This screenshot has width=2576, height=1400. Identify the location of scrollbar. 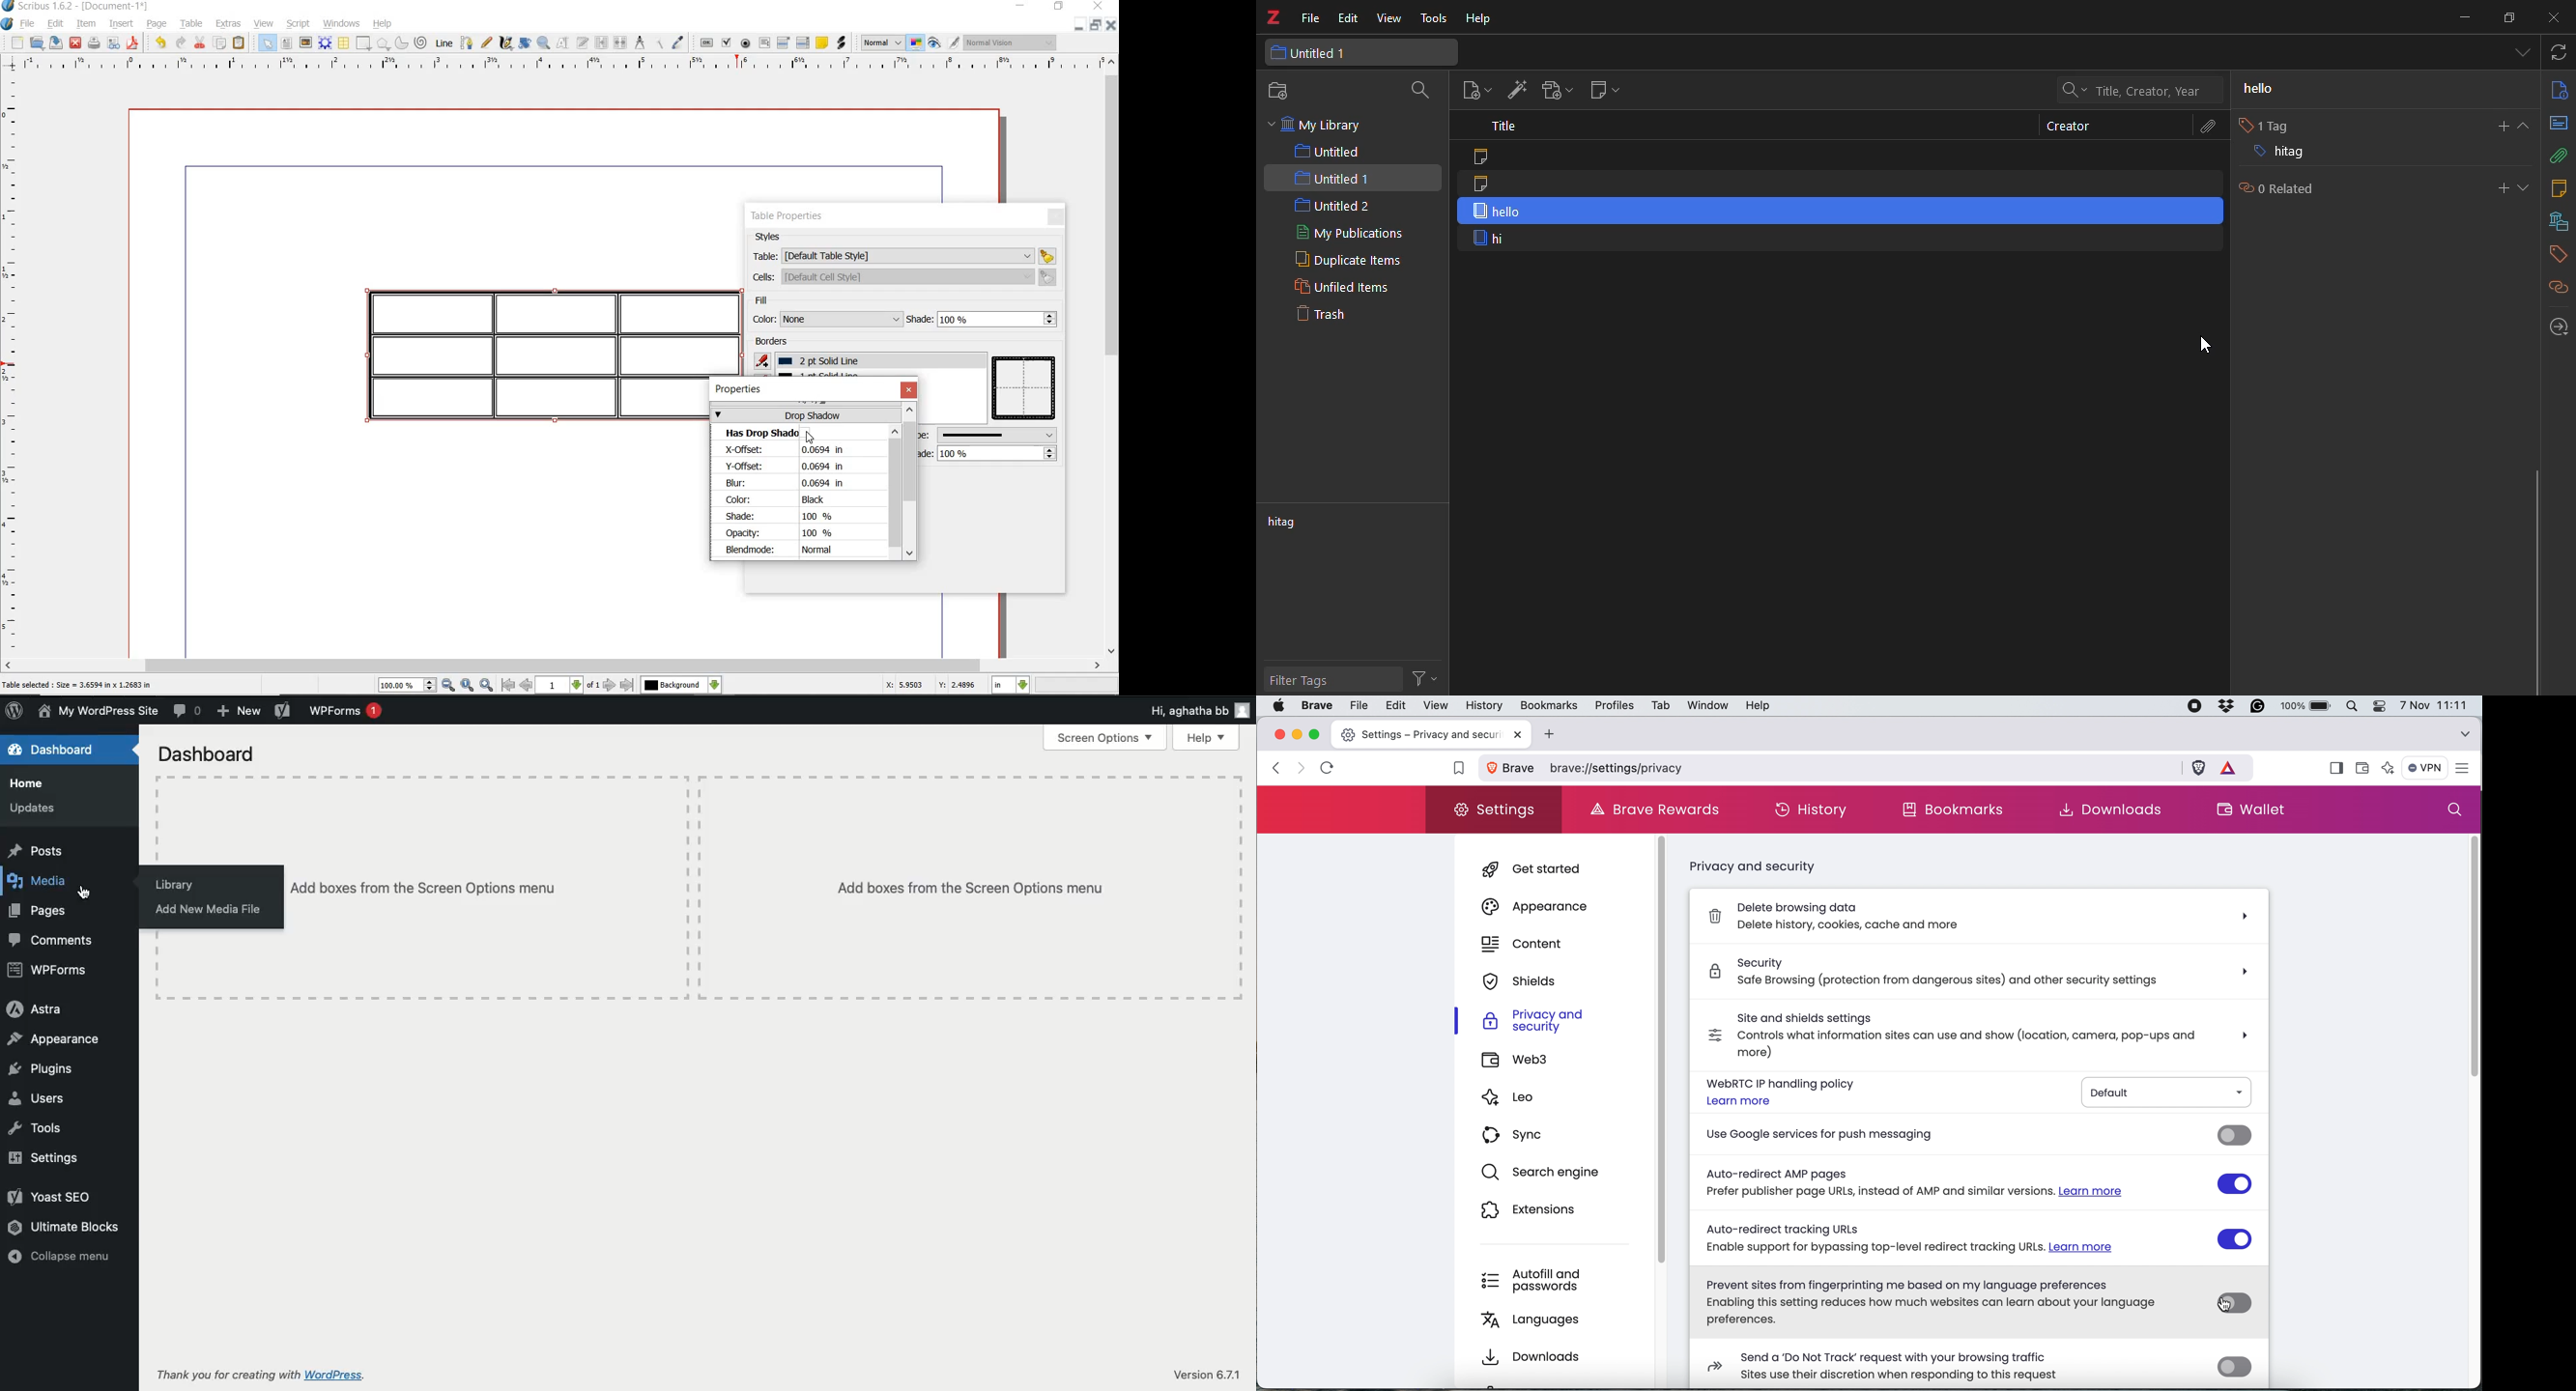
(560, 666).